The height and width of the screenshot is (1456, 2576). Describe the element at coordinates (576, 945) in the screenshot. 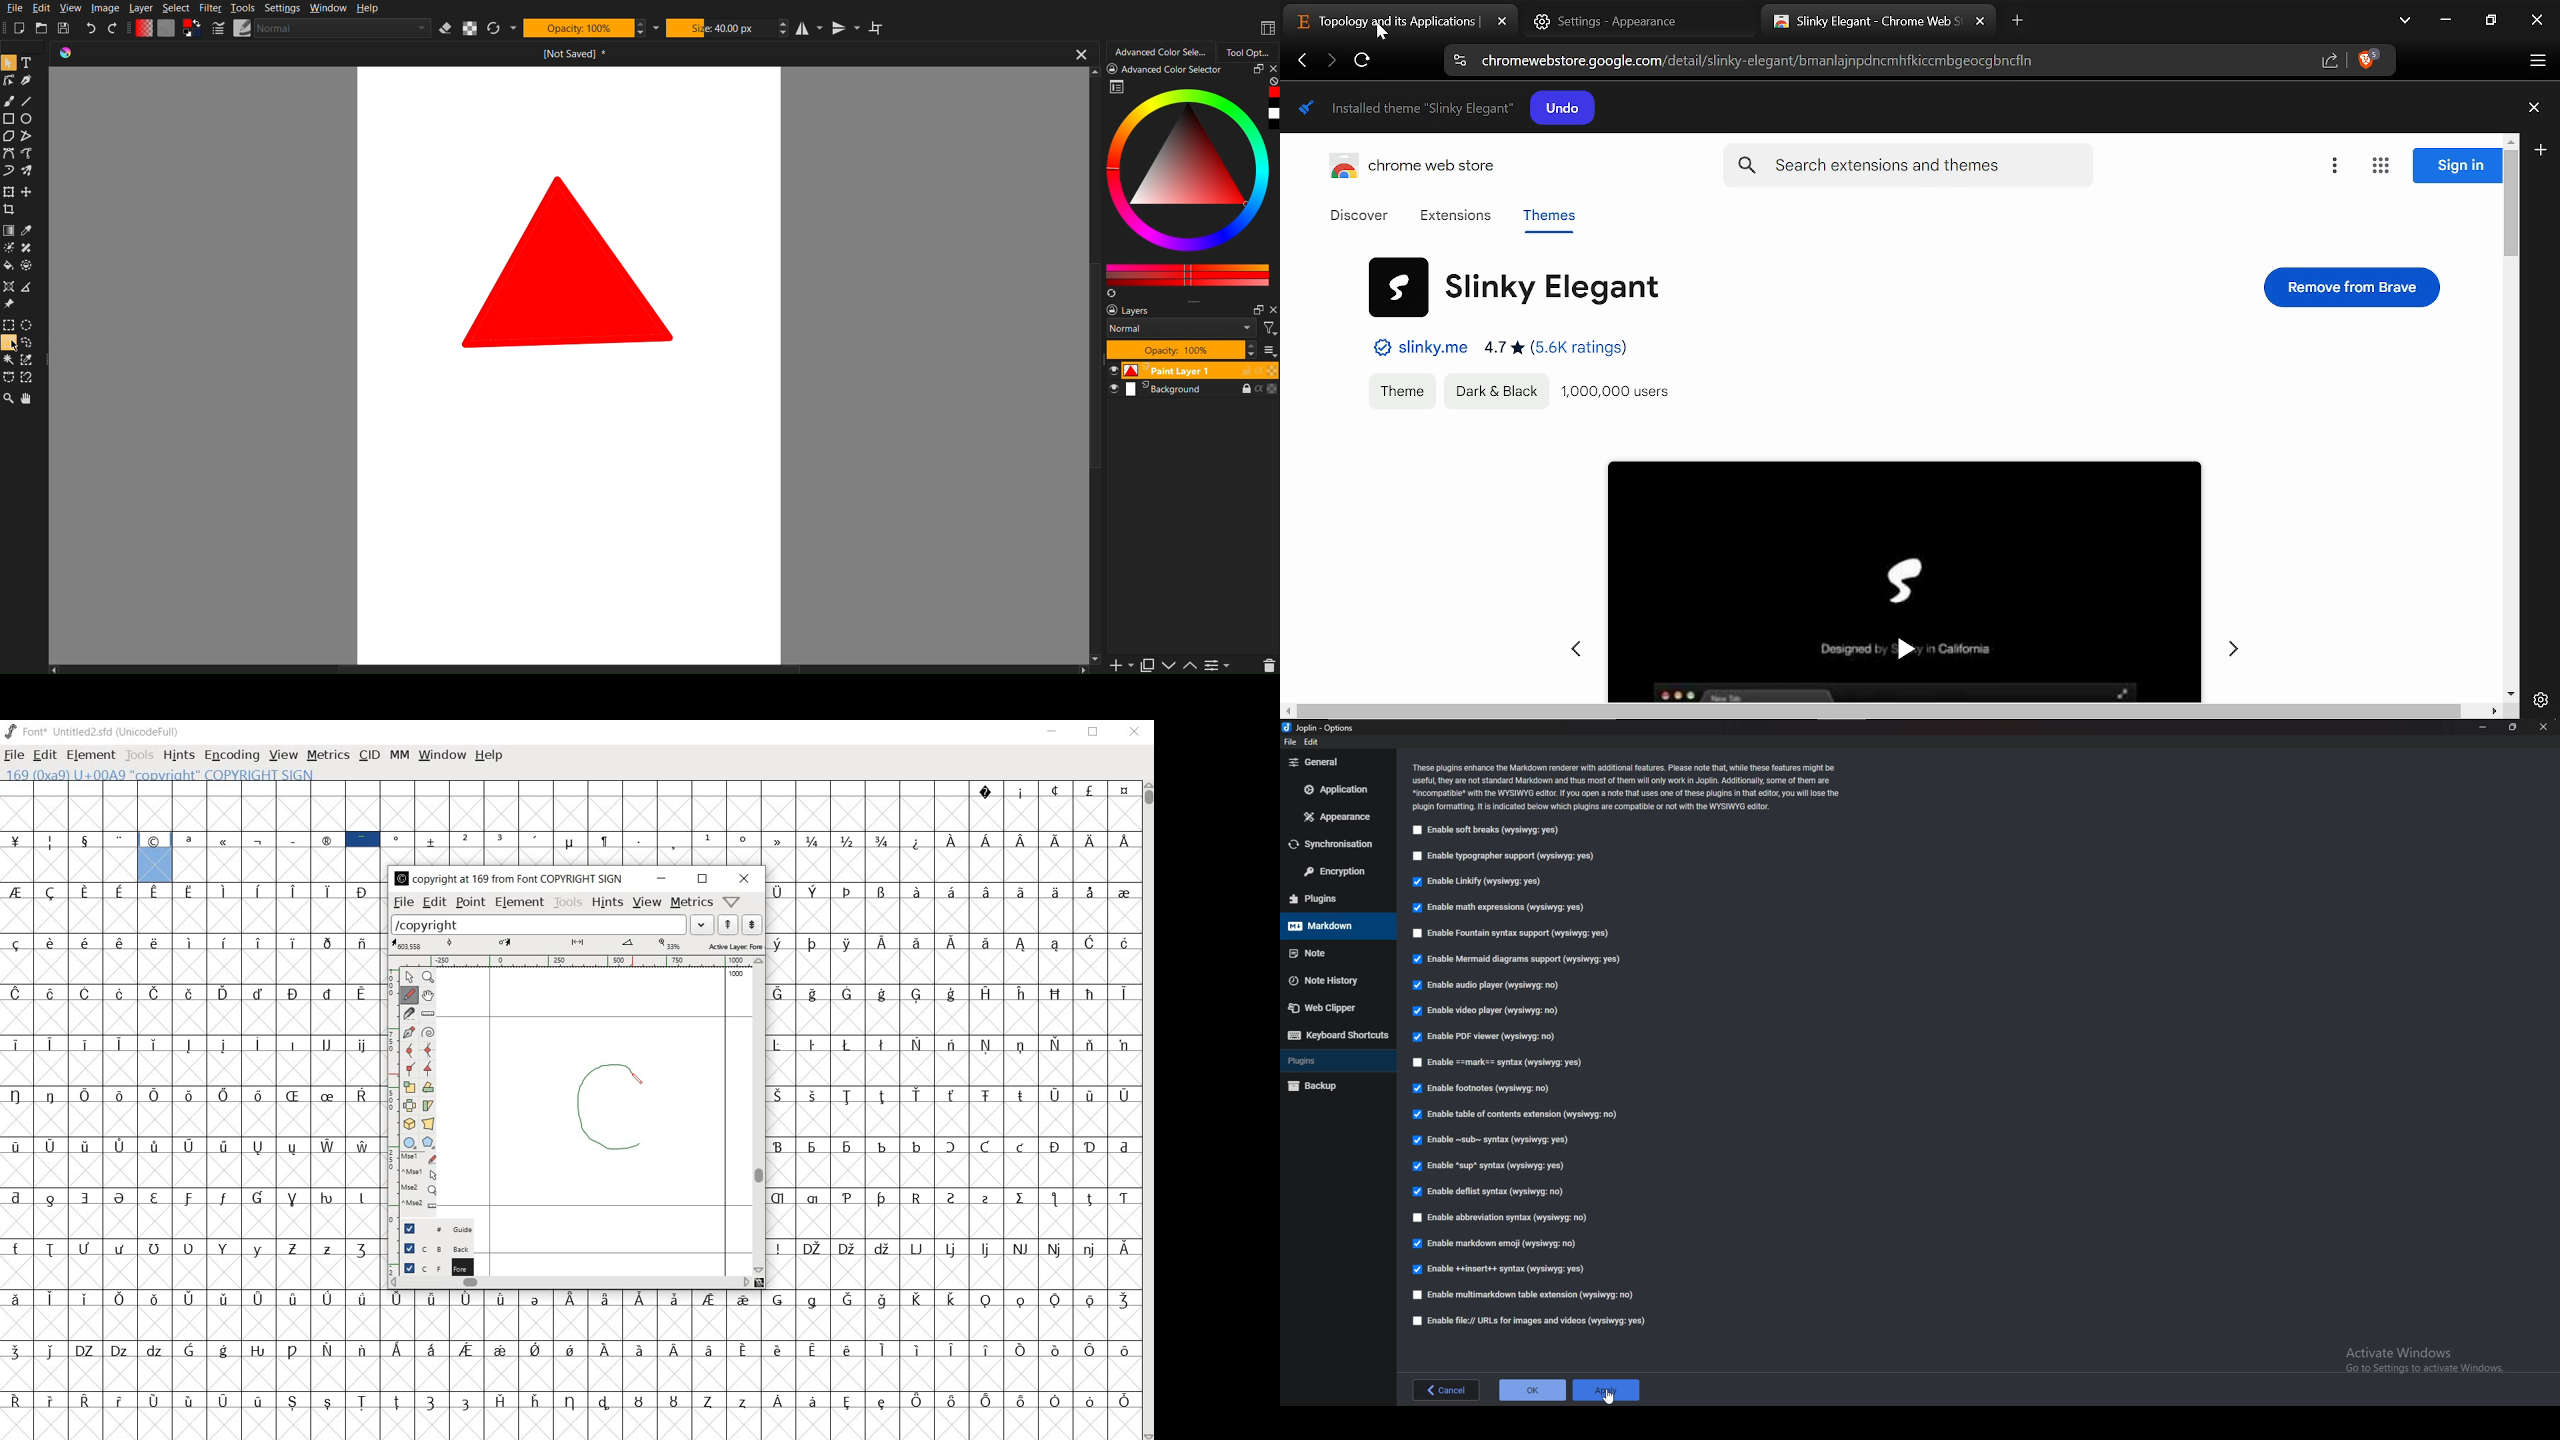

I see `active layer:FOREGROUND` at that location.